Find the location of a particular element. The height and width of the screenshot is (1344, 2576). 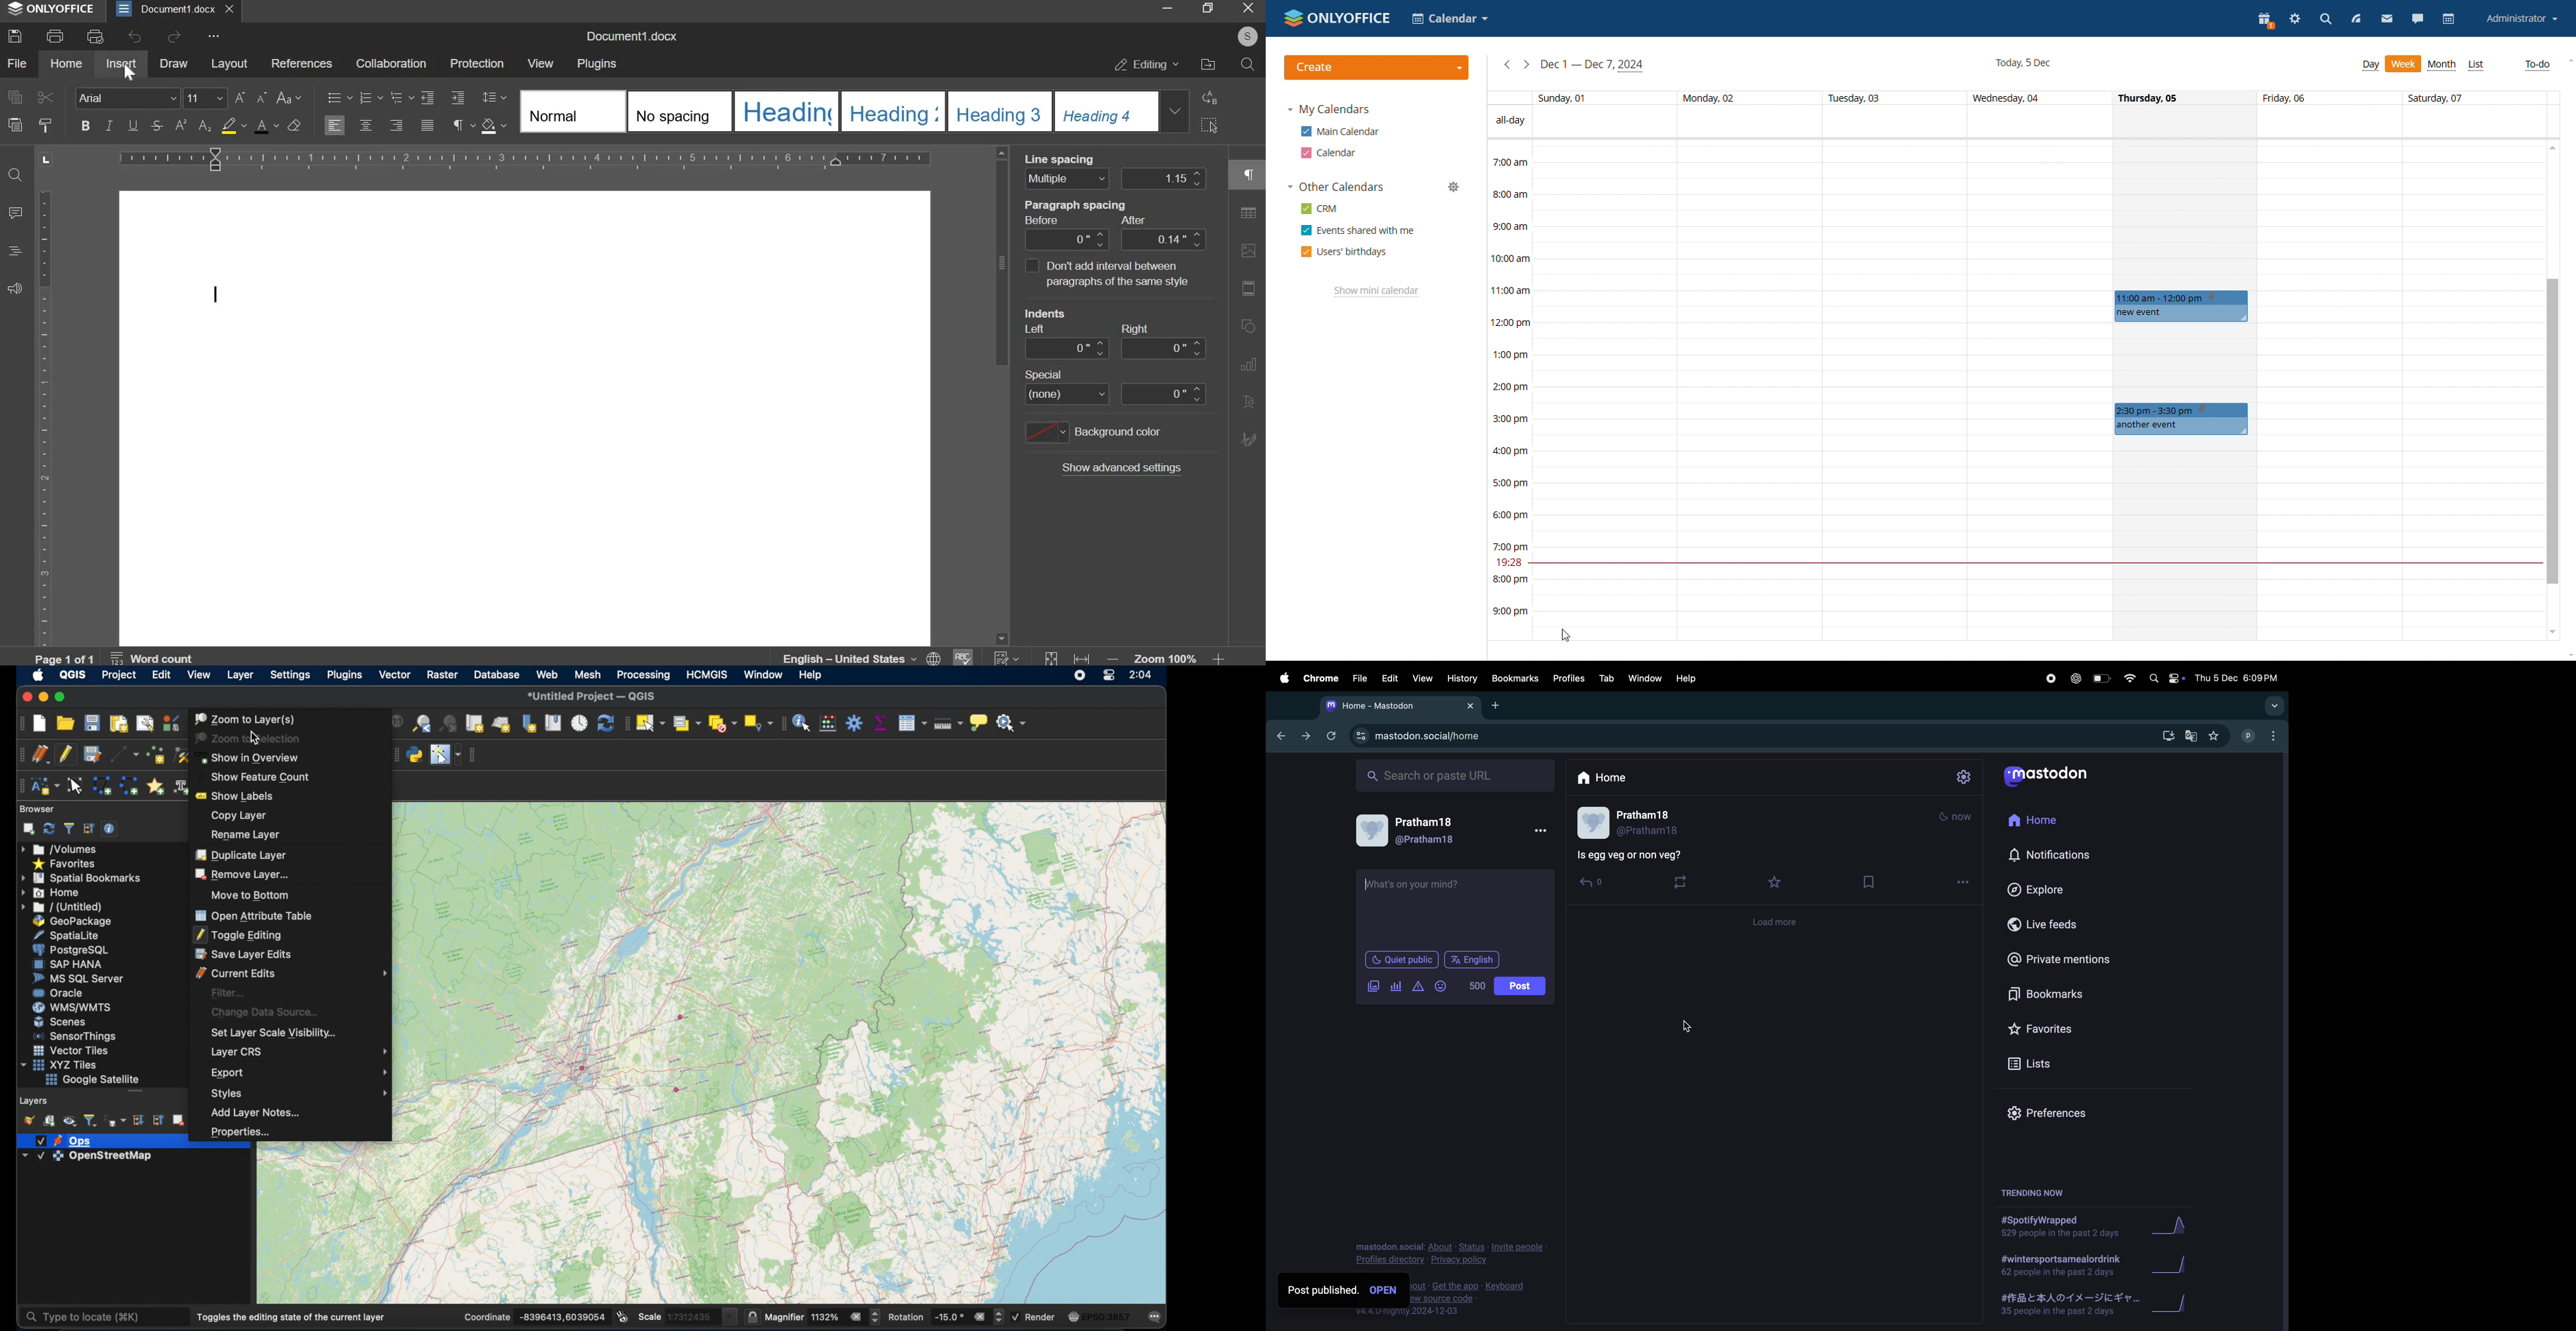

point feature is located at coordinates (677, 1090).